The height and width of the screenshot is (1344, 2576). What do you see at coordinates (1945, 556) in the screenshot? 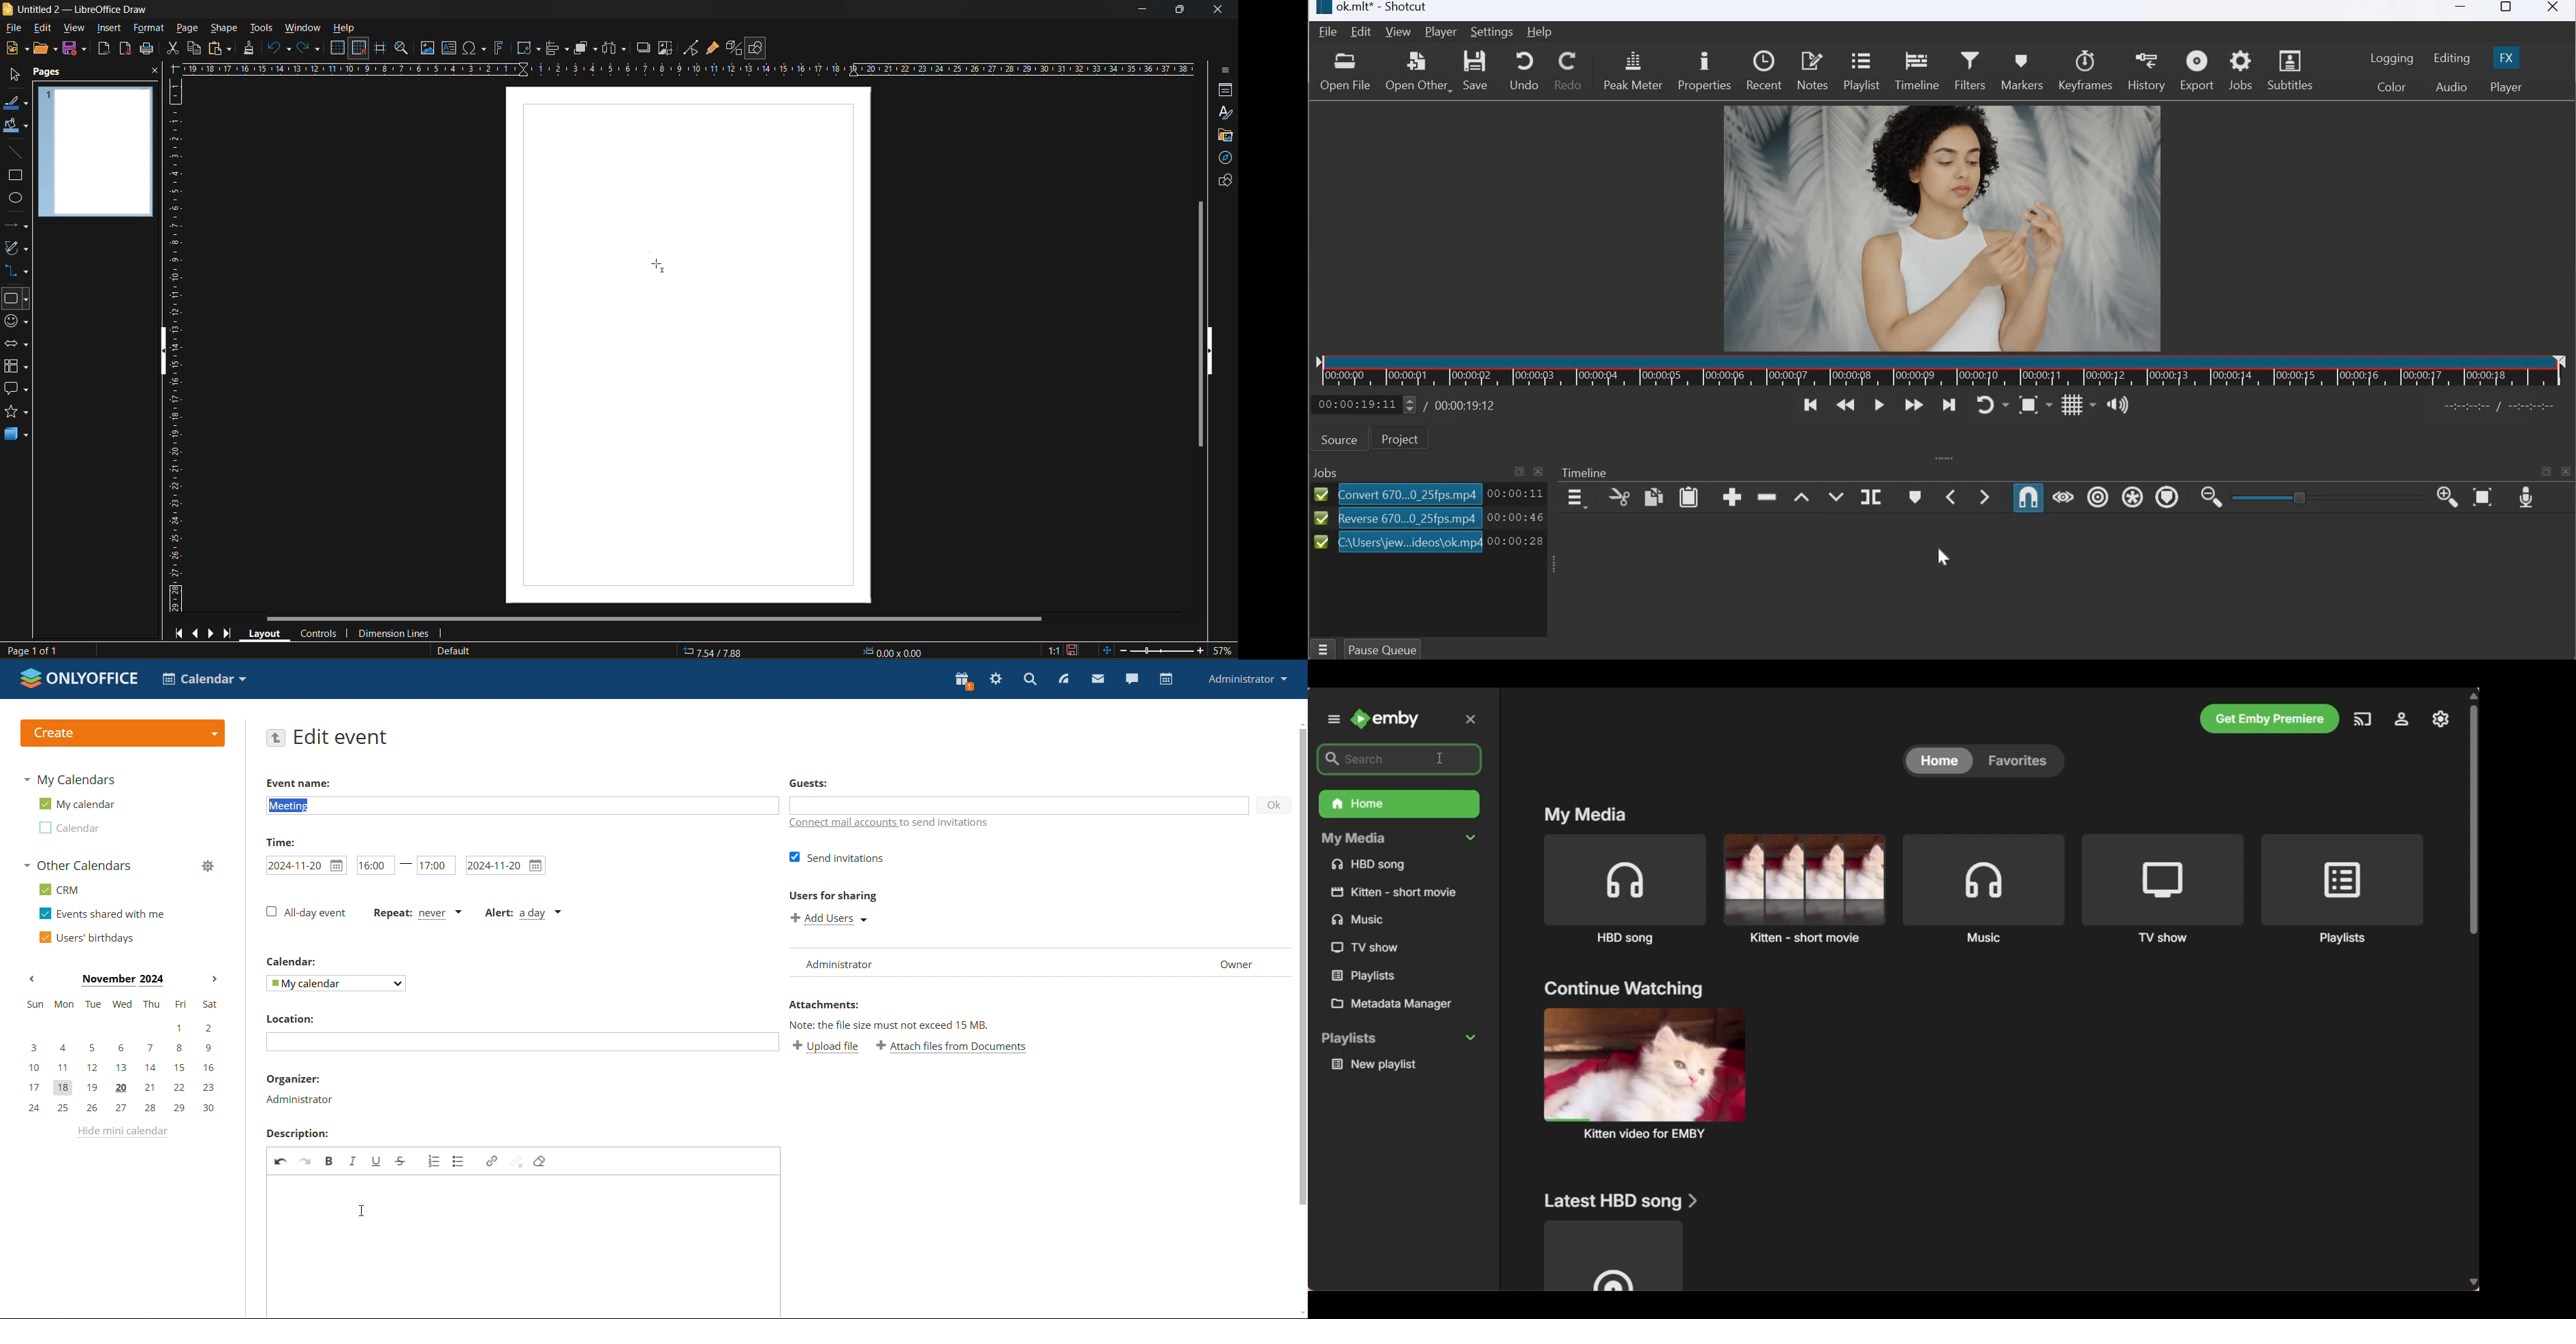
I see `cursor` at bounding box center [1945, 556].